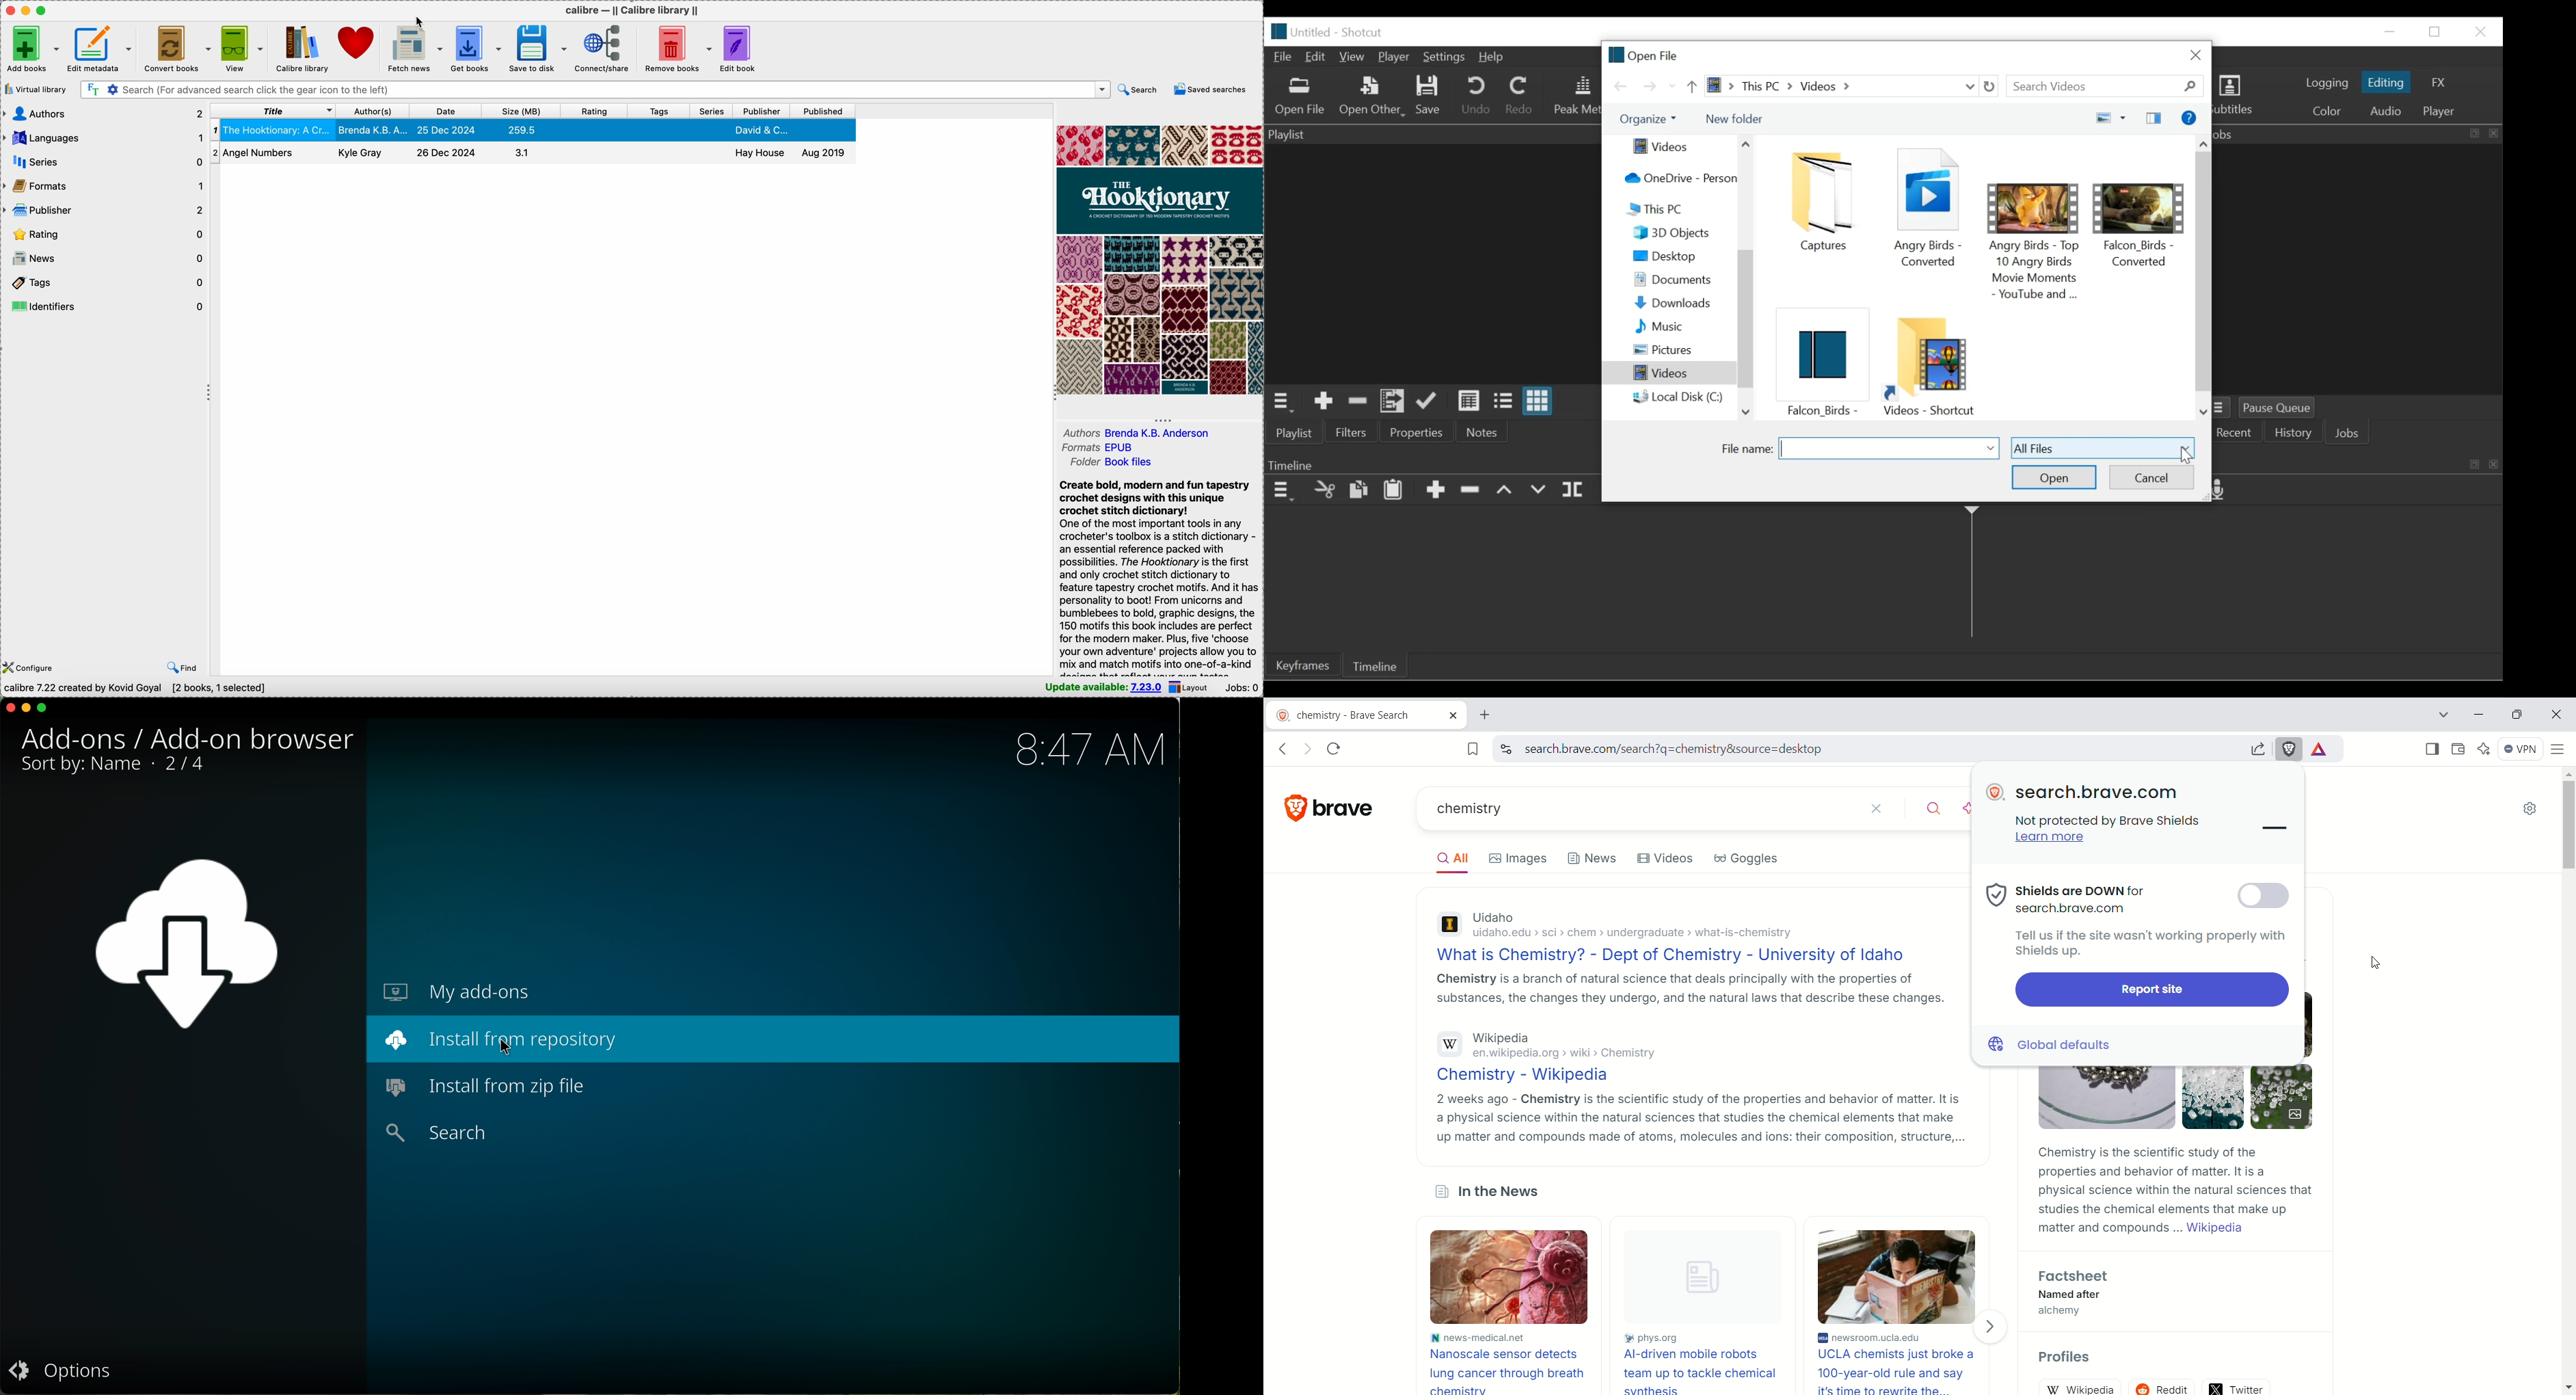 The image size is (2576, 1400). I want to click on Videos, so click(1671, 147).